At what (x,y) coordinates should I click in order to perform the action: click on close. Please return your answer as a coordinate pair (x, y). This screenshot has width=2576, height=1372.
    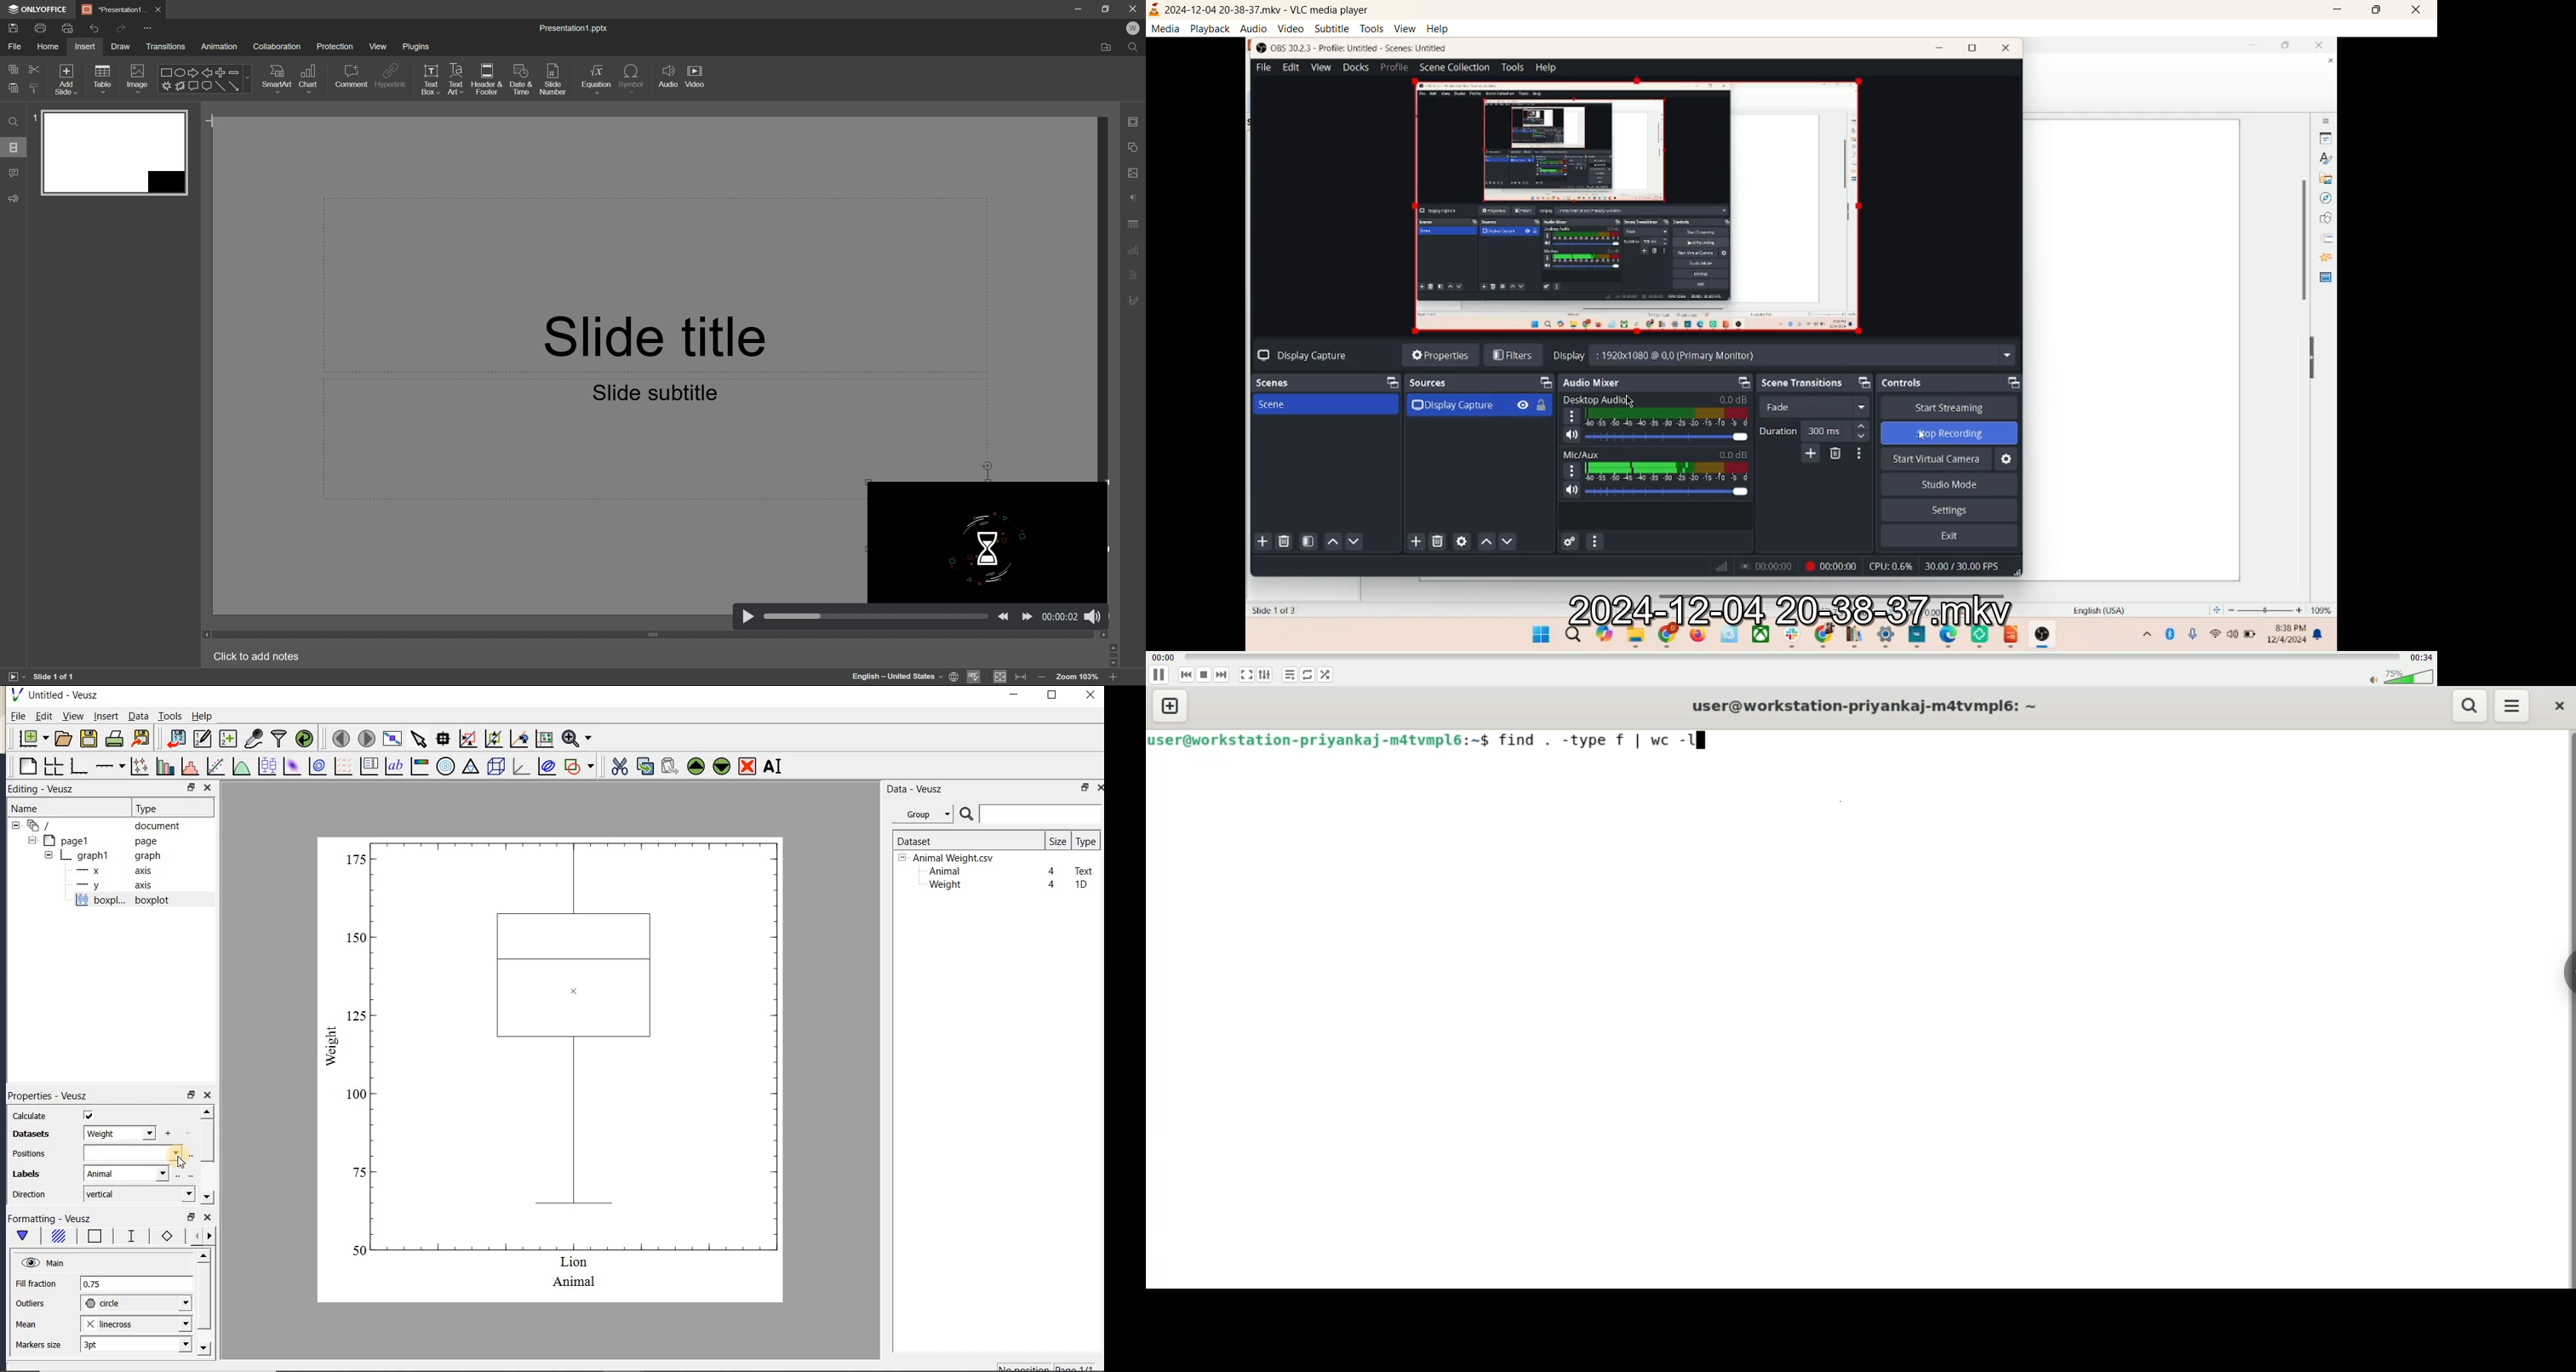
    Looking at the image, I should click on (1100, 788).